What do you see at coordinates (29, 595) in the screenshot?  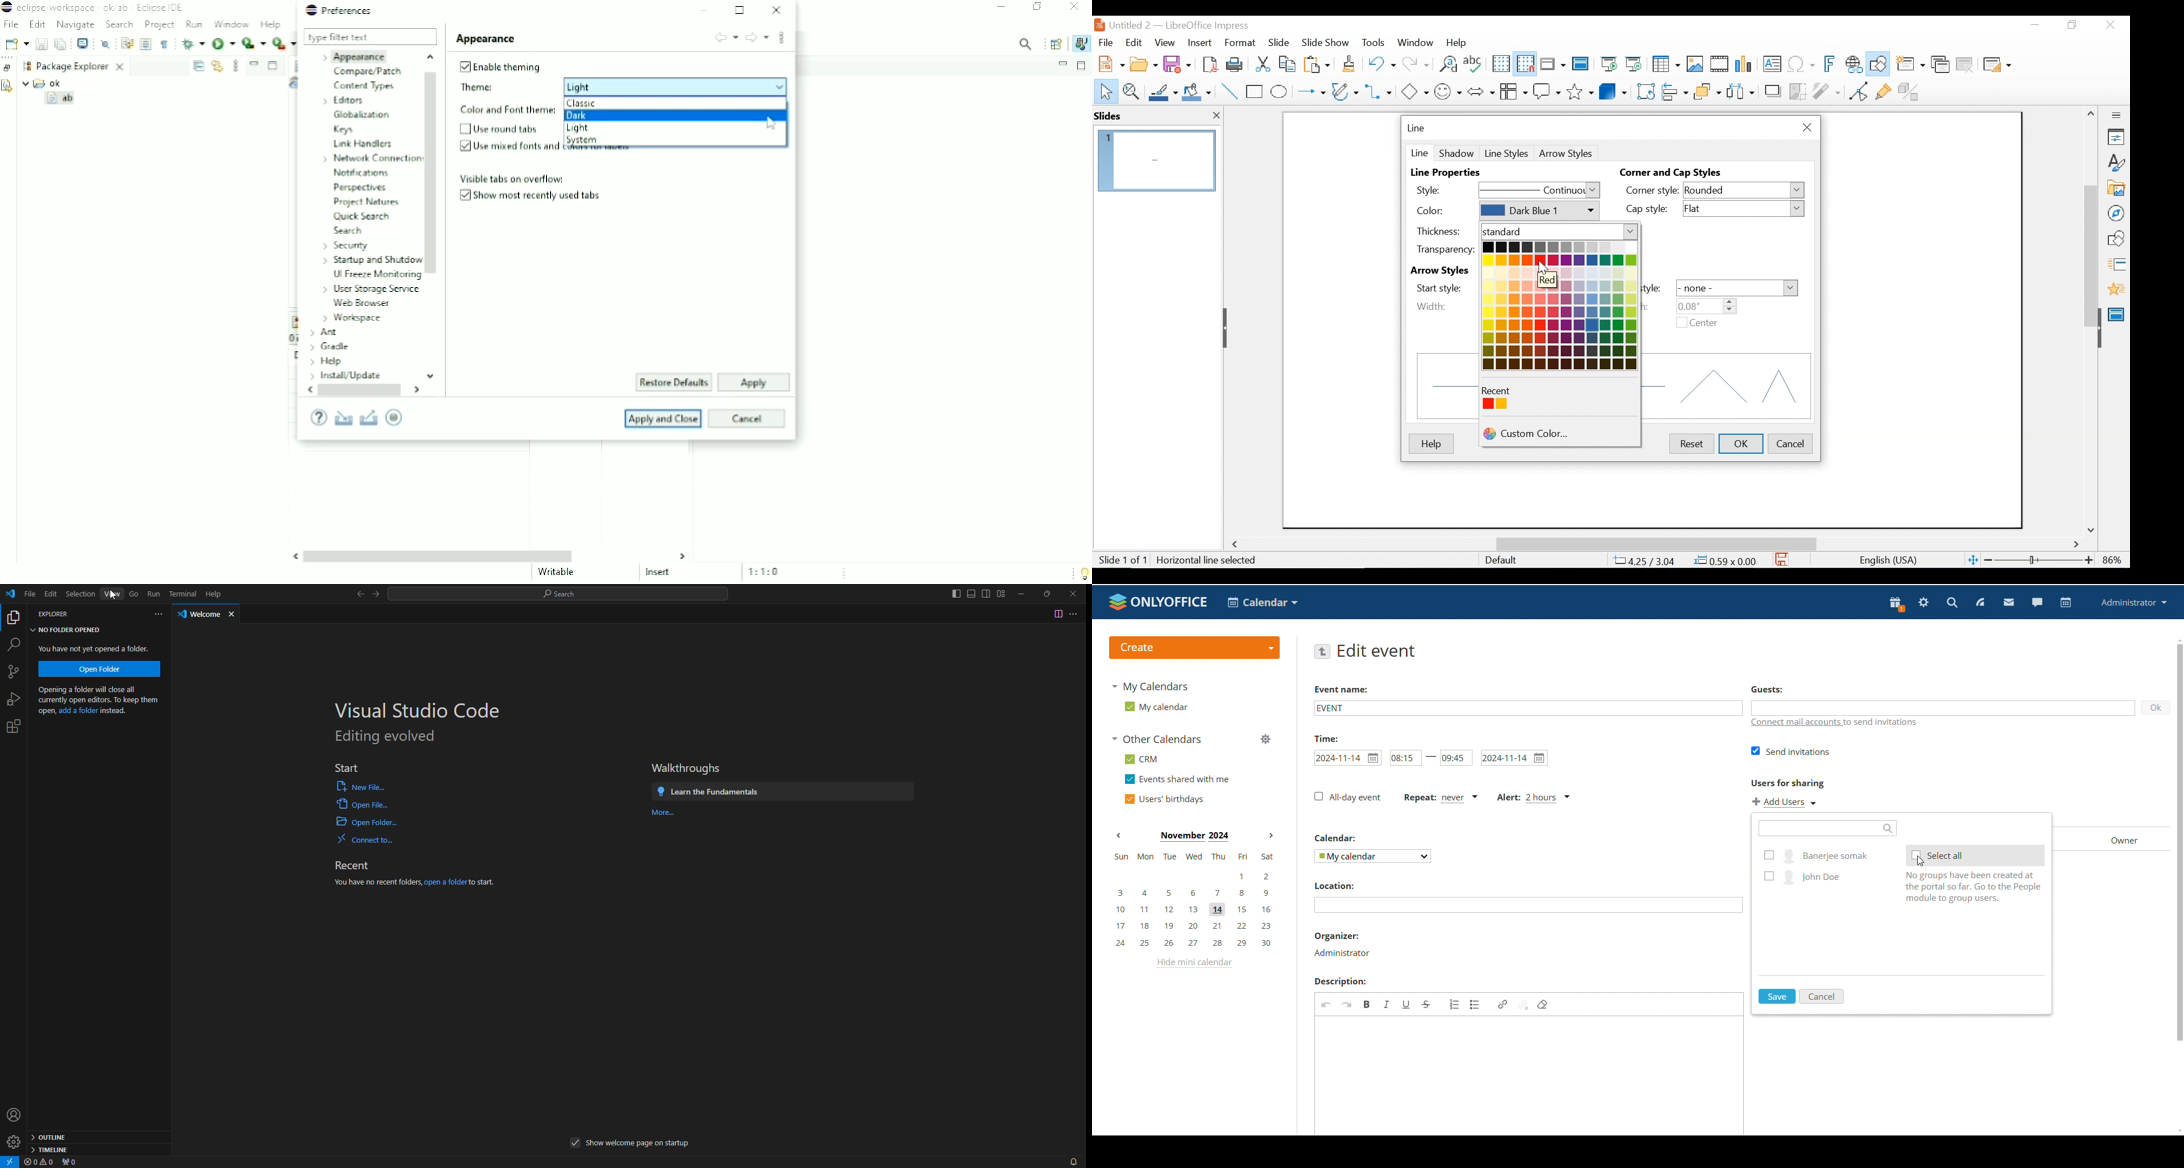 I see `File` at bounding box center [29, 595].